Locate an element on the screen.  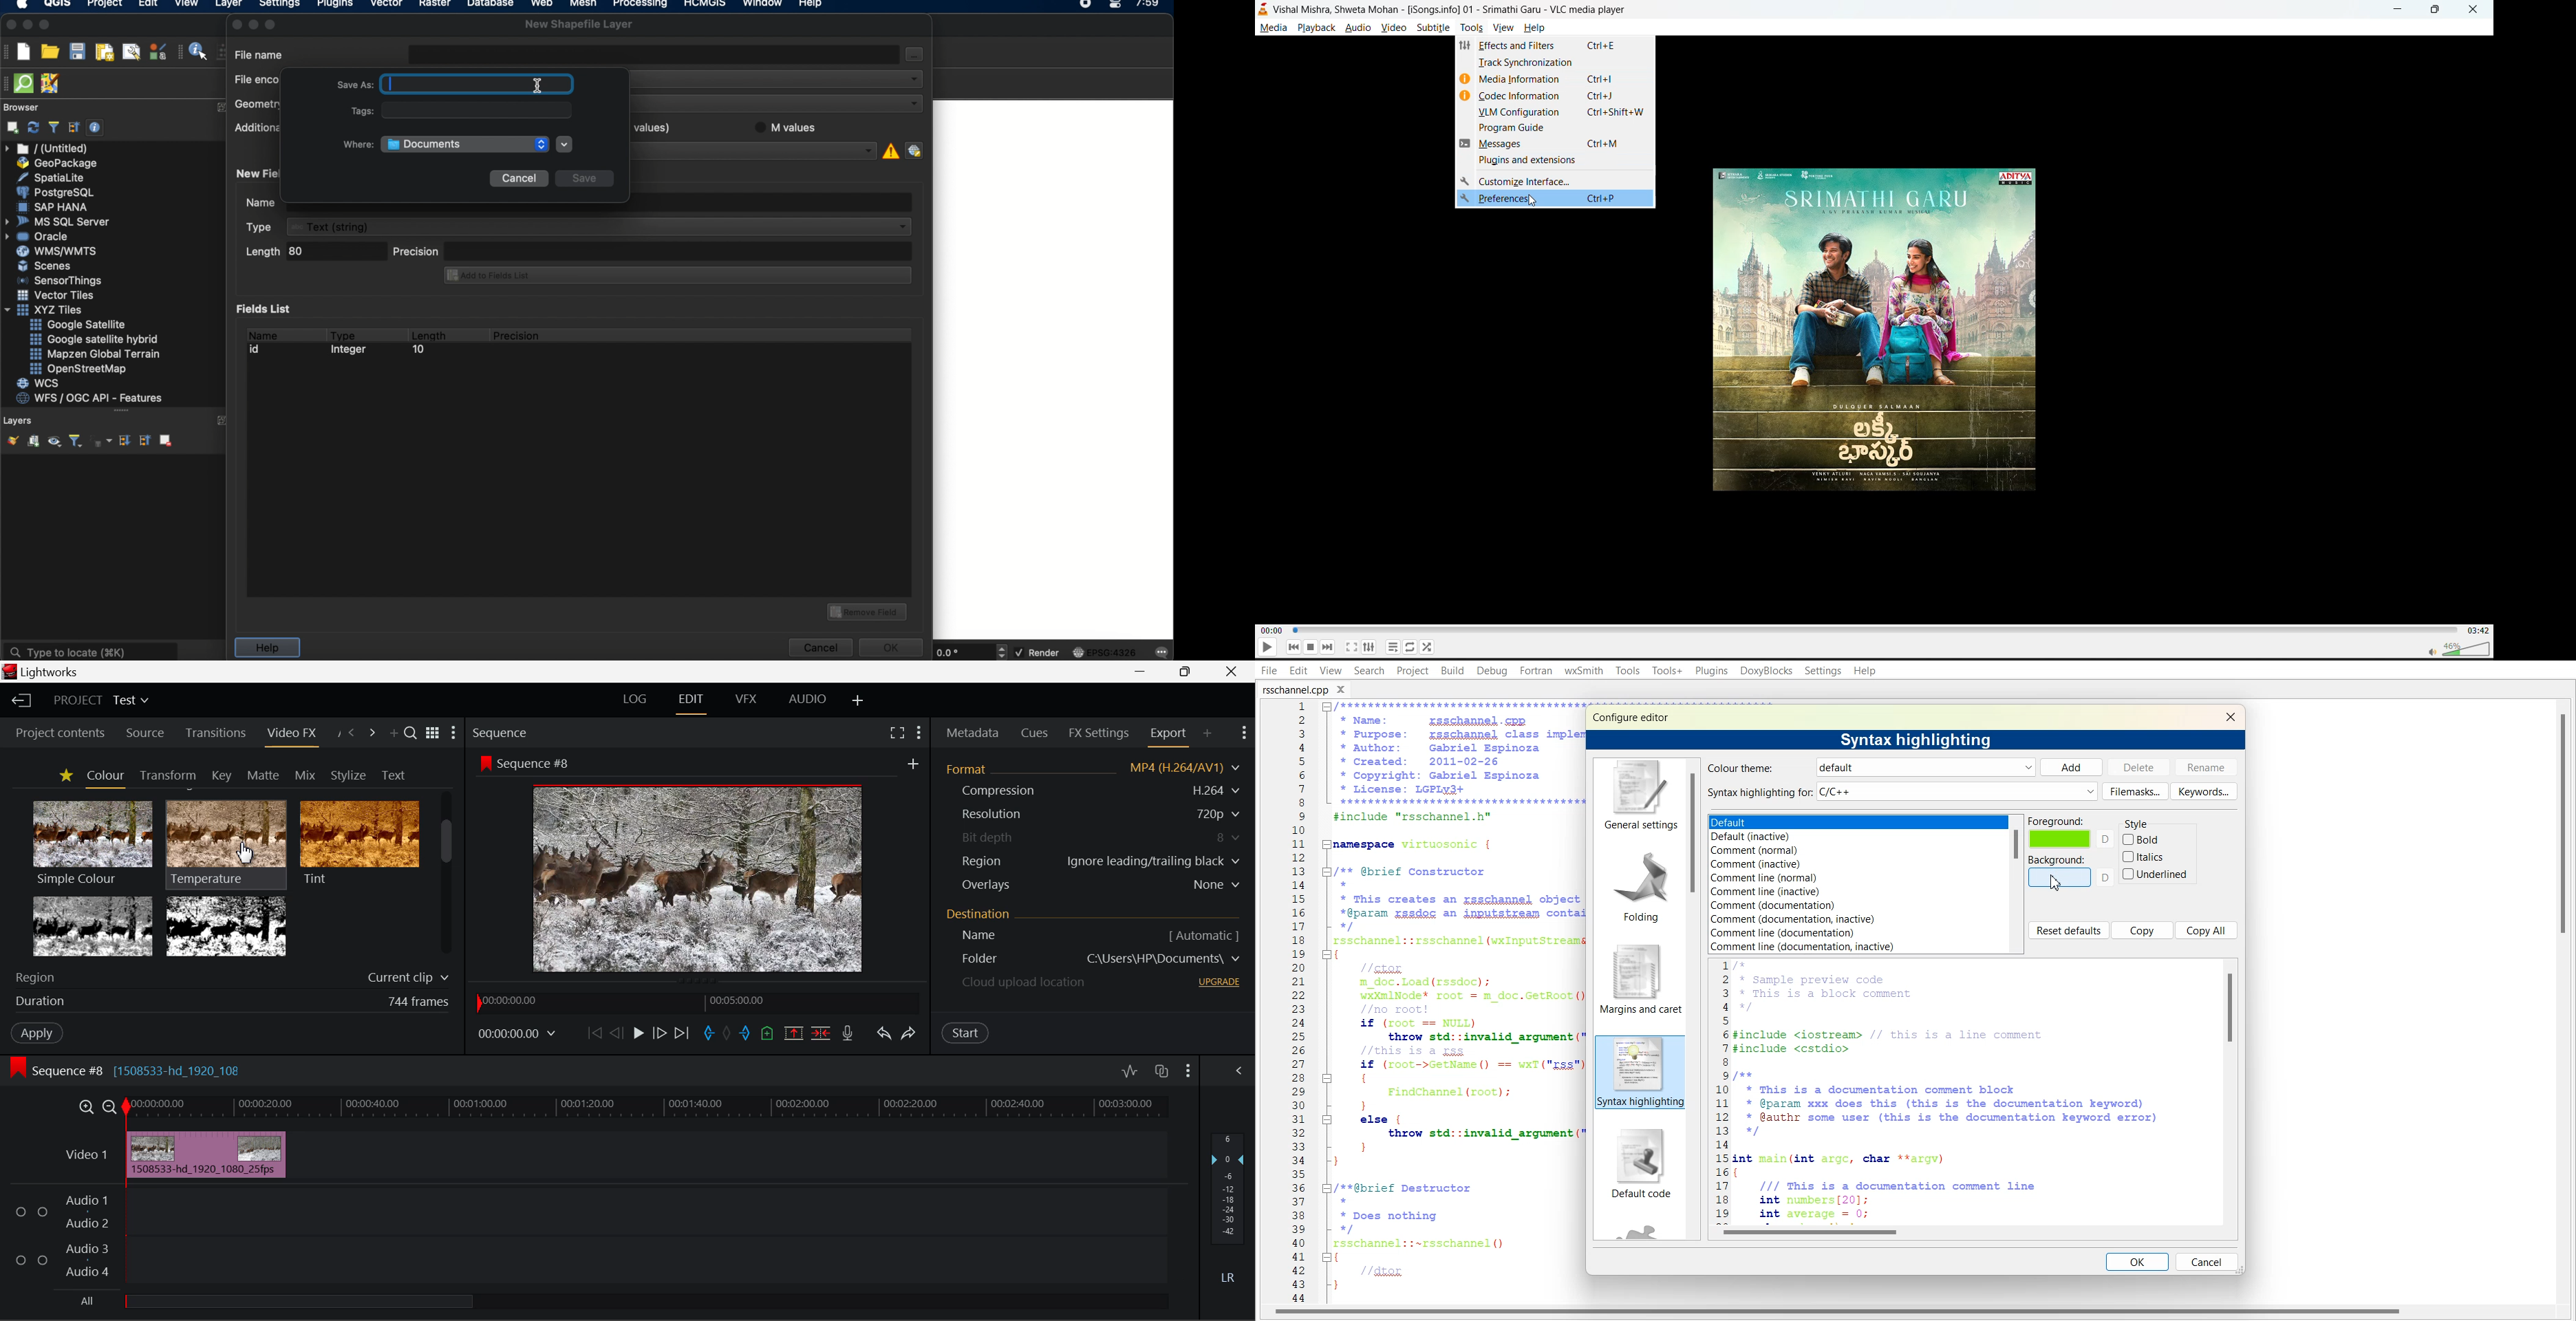
Overlays is located at coordinates (986, 885).